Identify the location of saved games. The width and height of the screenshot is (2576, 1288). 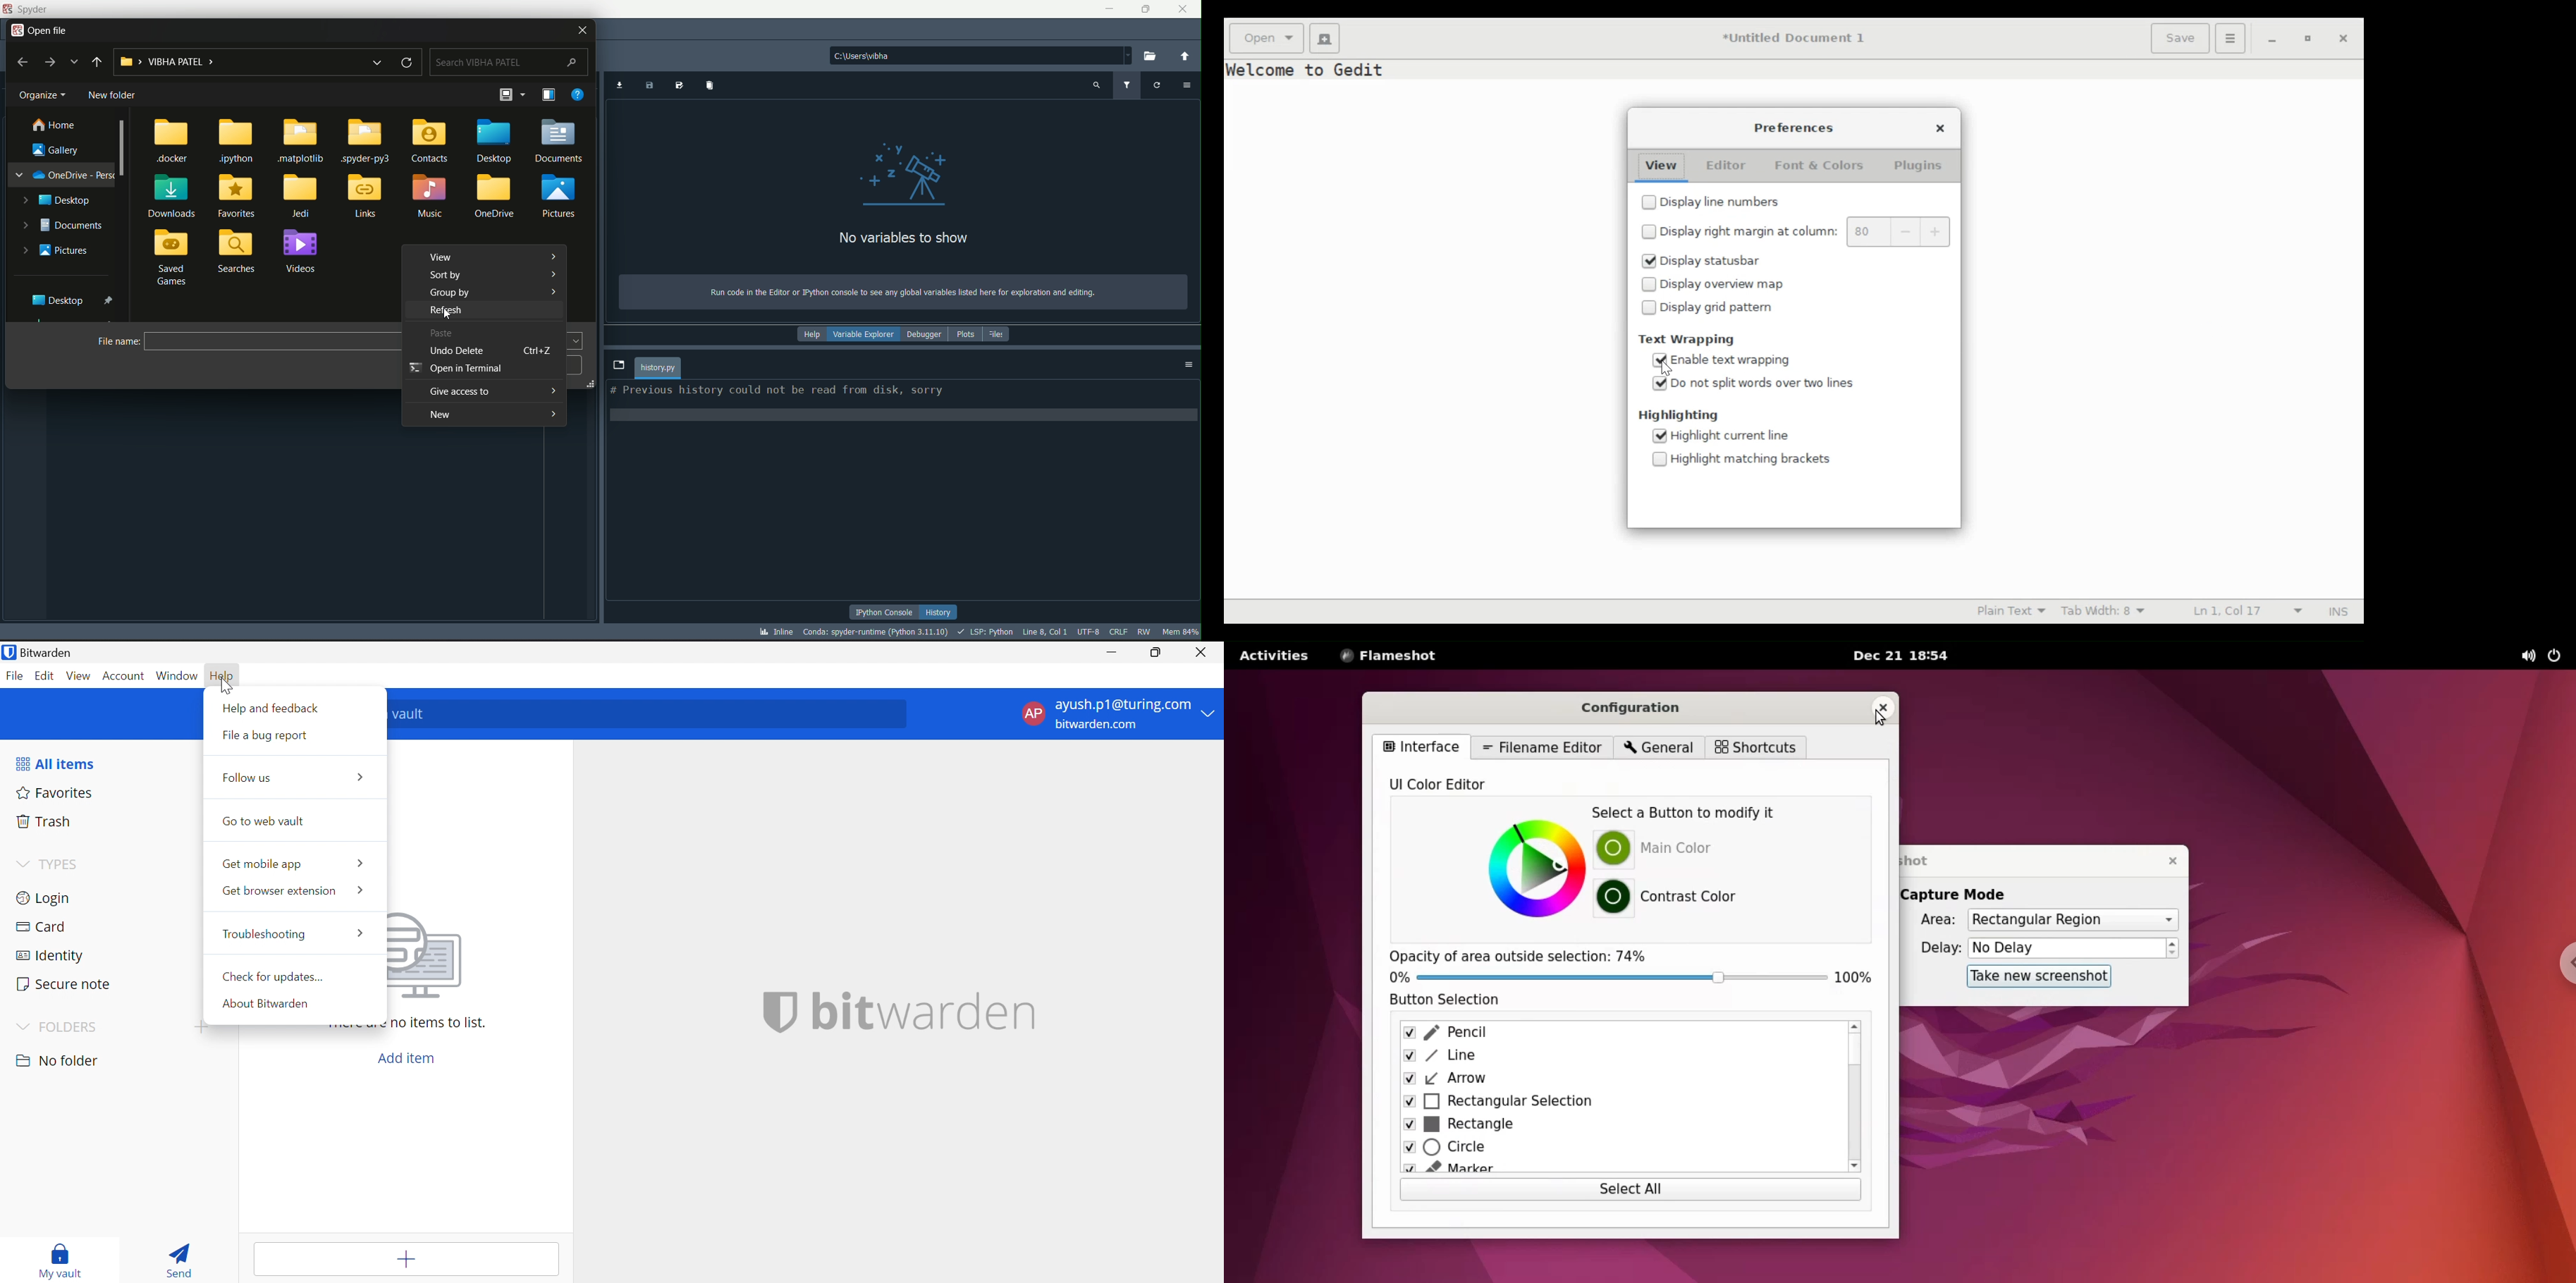
(173, 259).